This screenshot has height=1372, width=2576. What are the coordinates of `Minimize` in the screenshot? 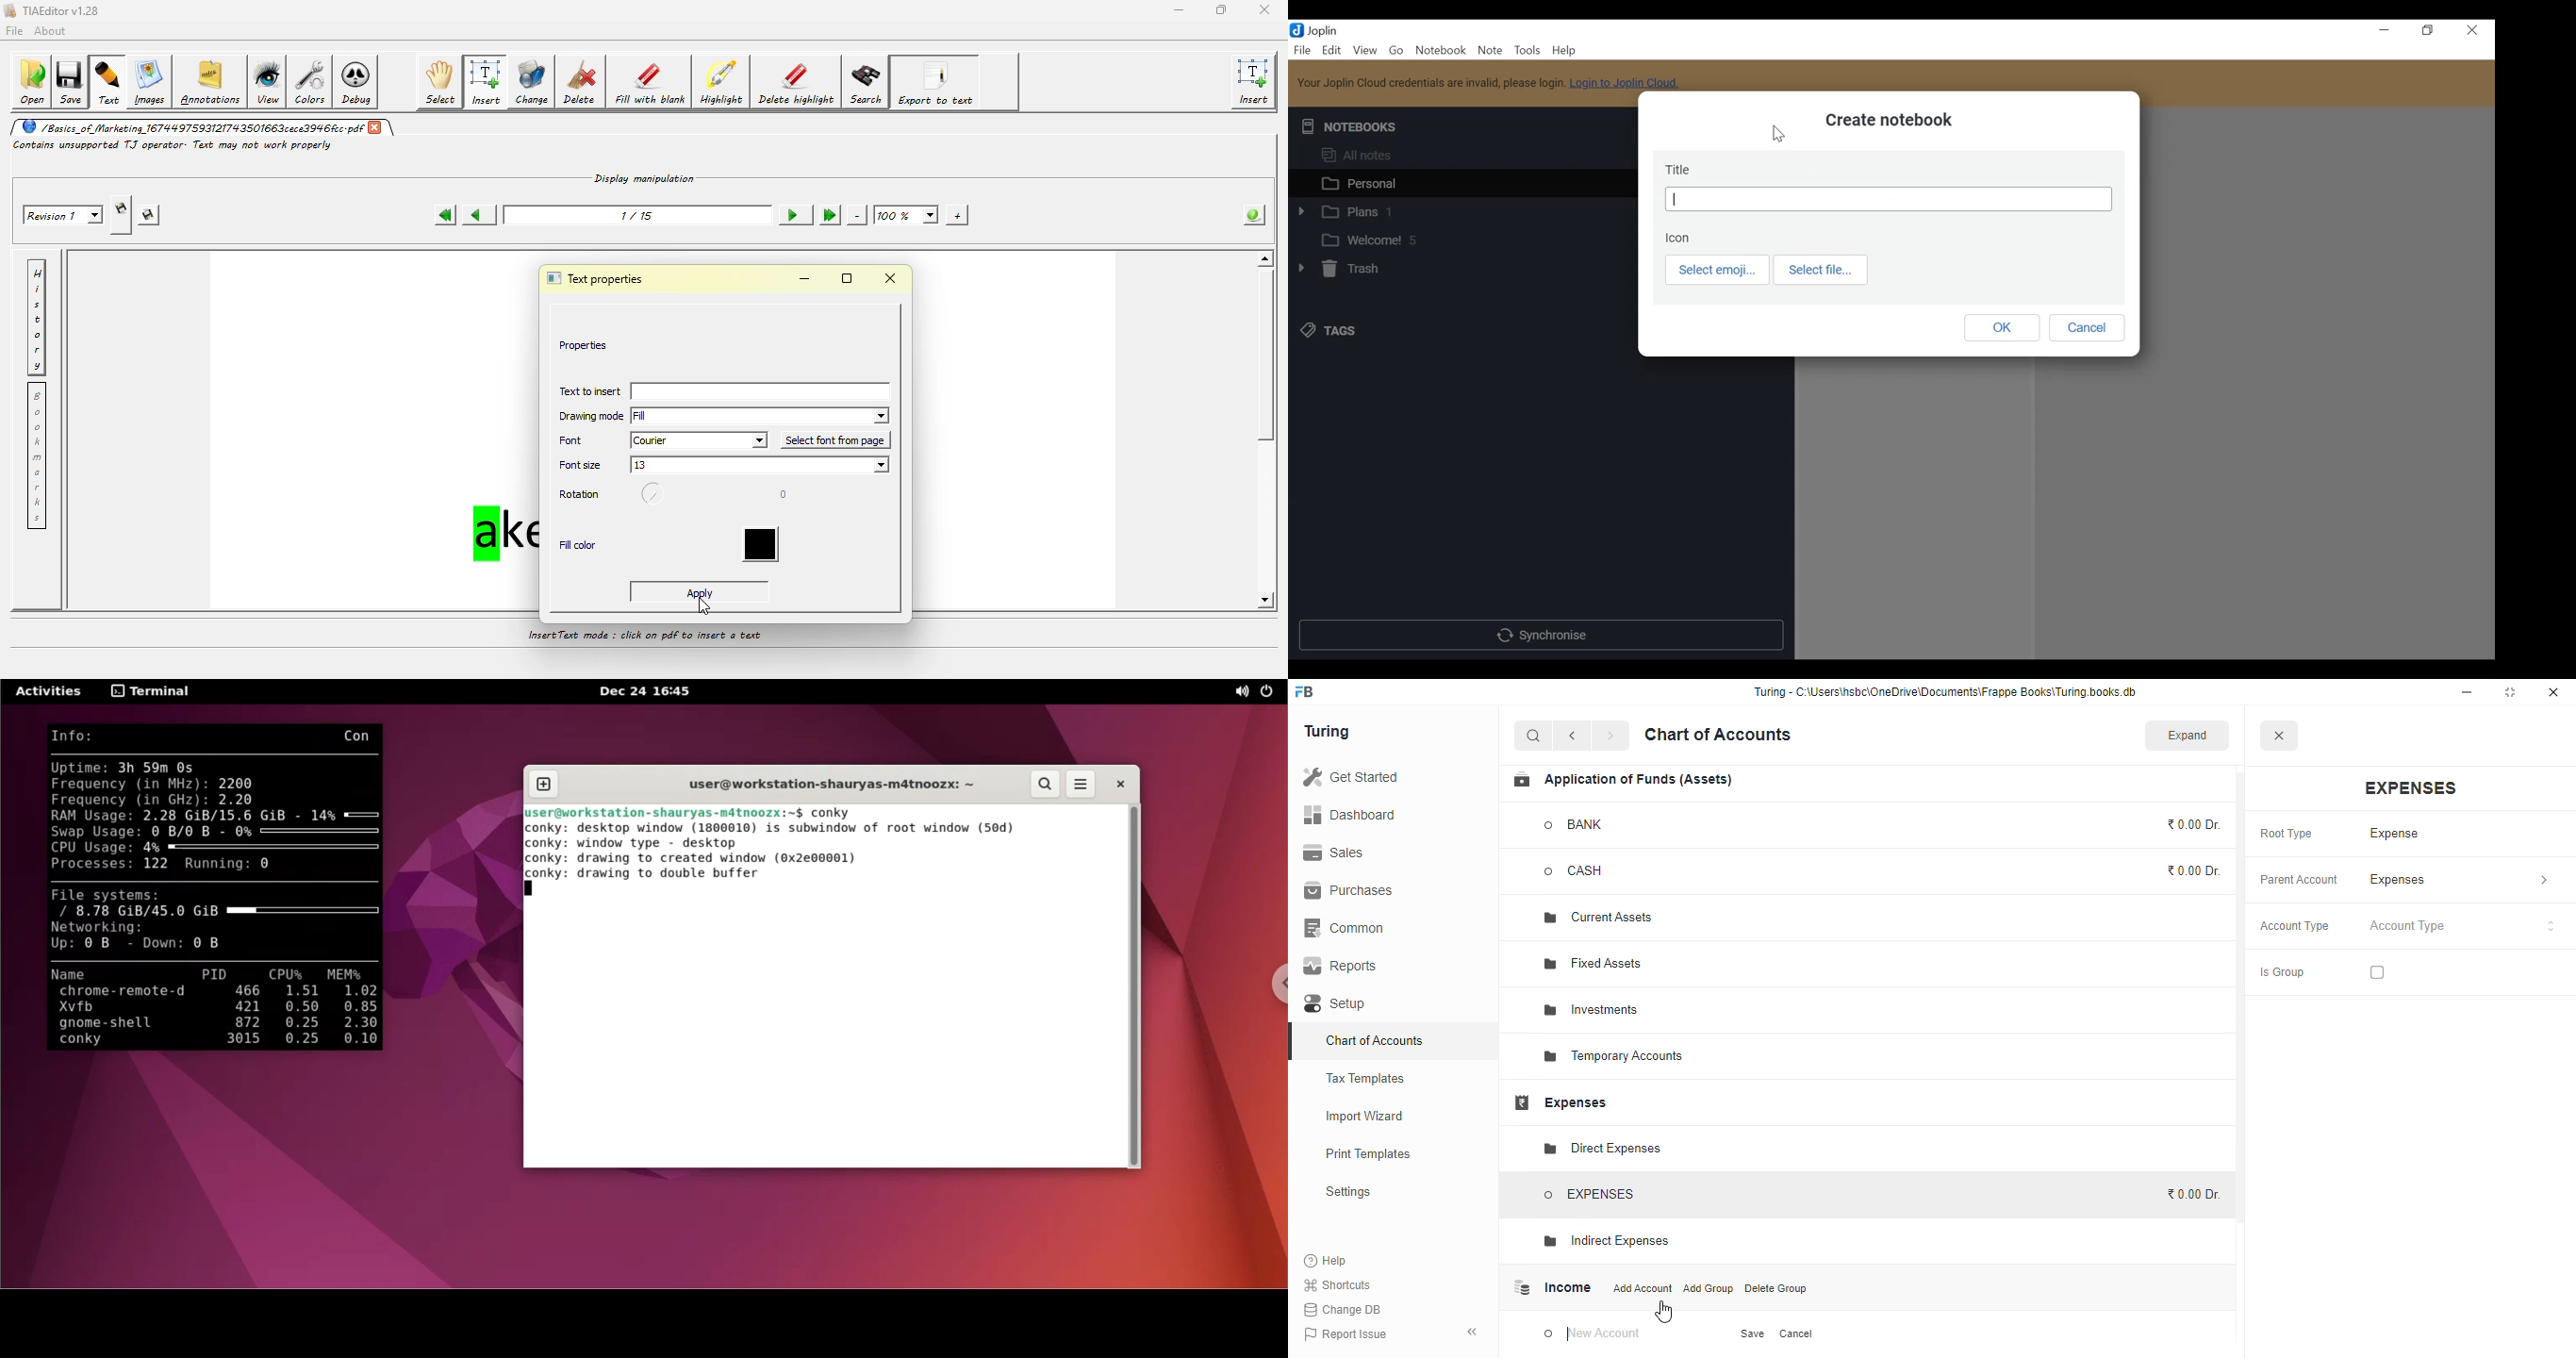 It's located at (2384, 30).